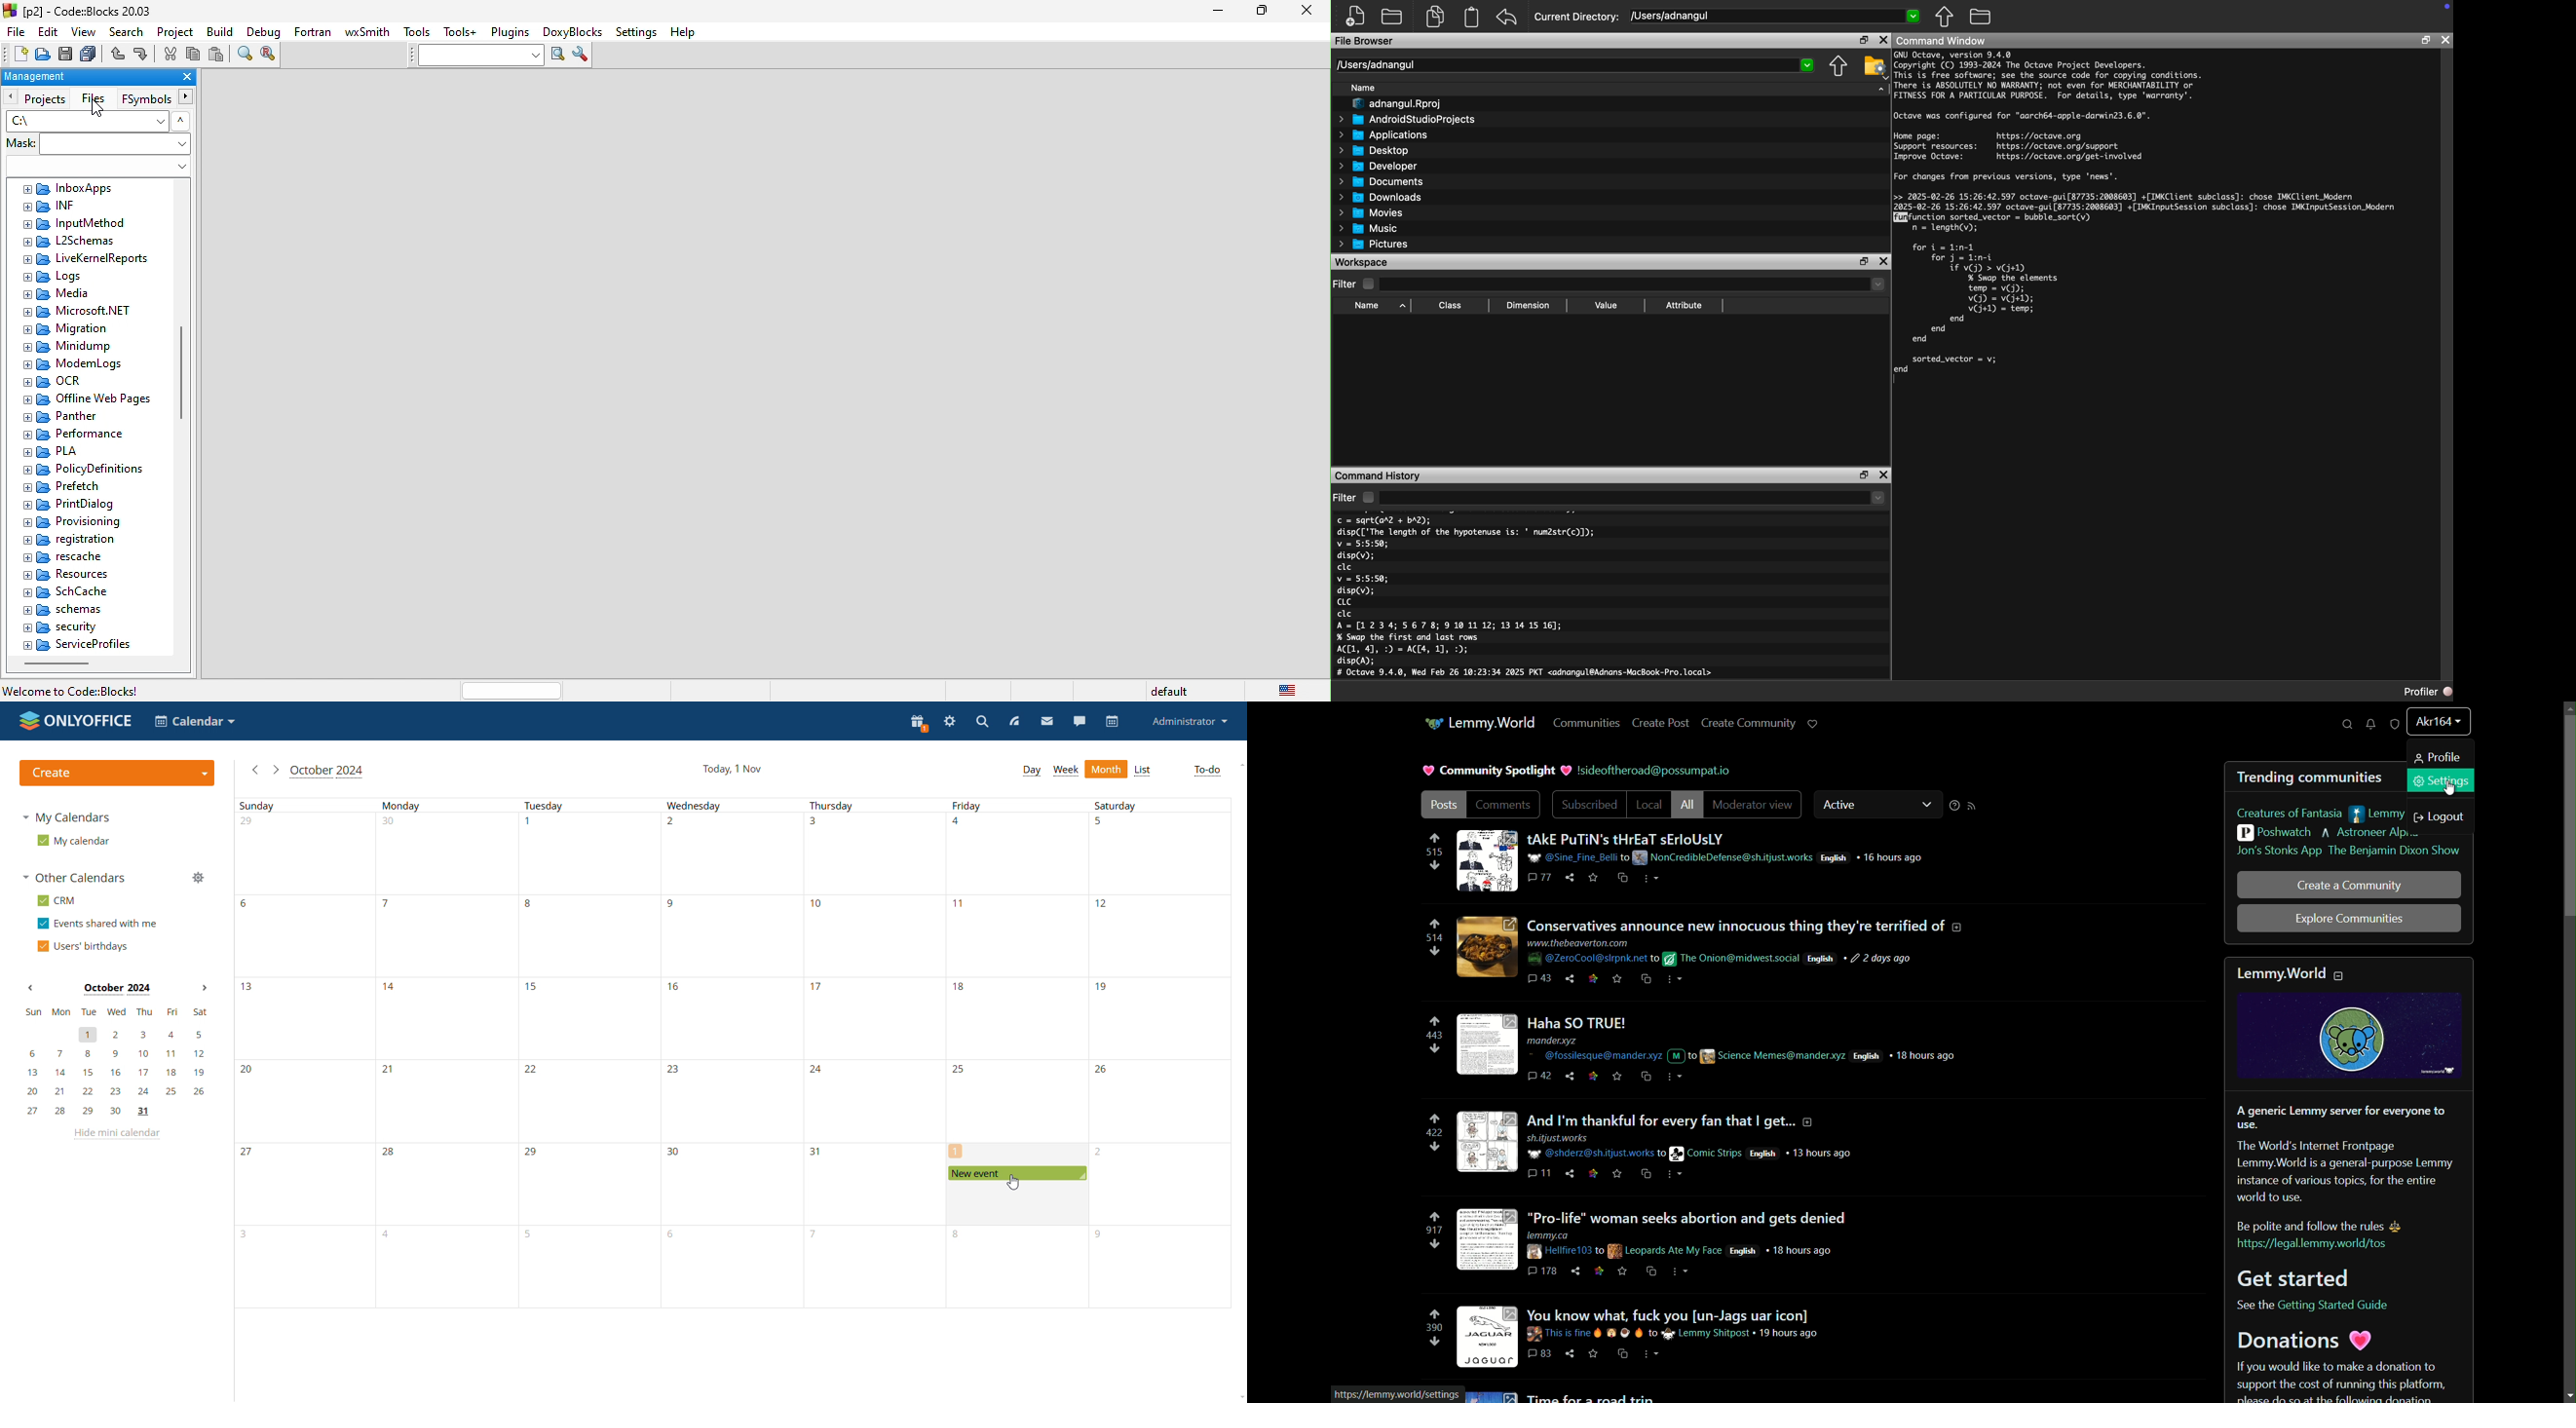  What do you see at coordinates (2446, 40) in the screenshot?
I see `Close` at bounding box center [2446, 40].